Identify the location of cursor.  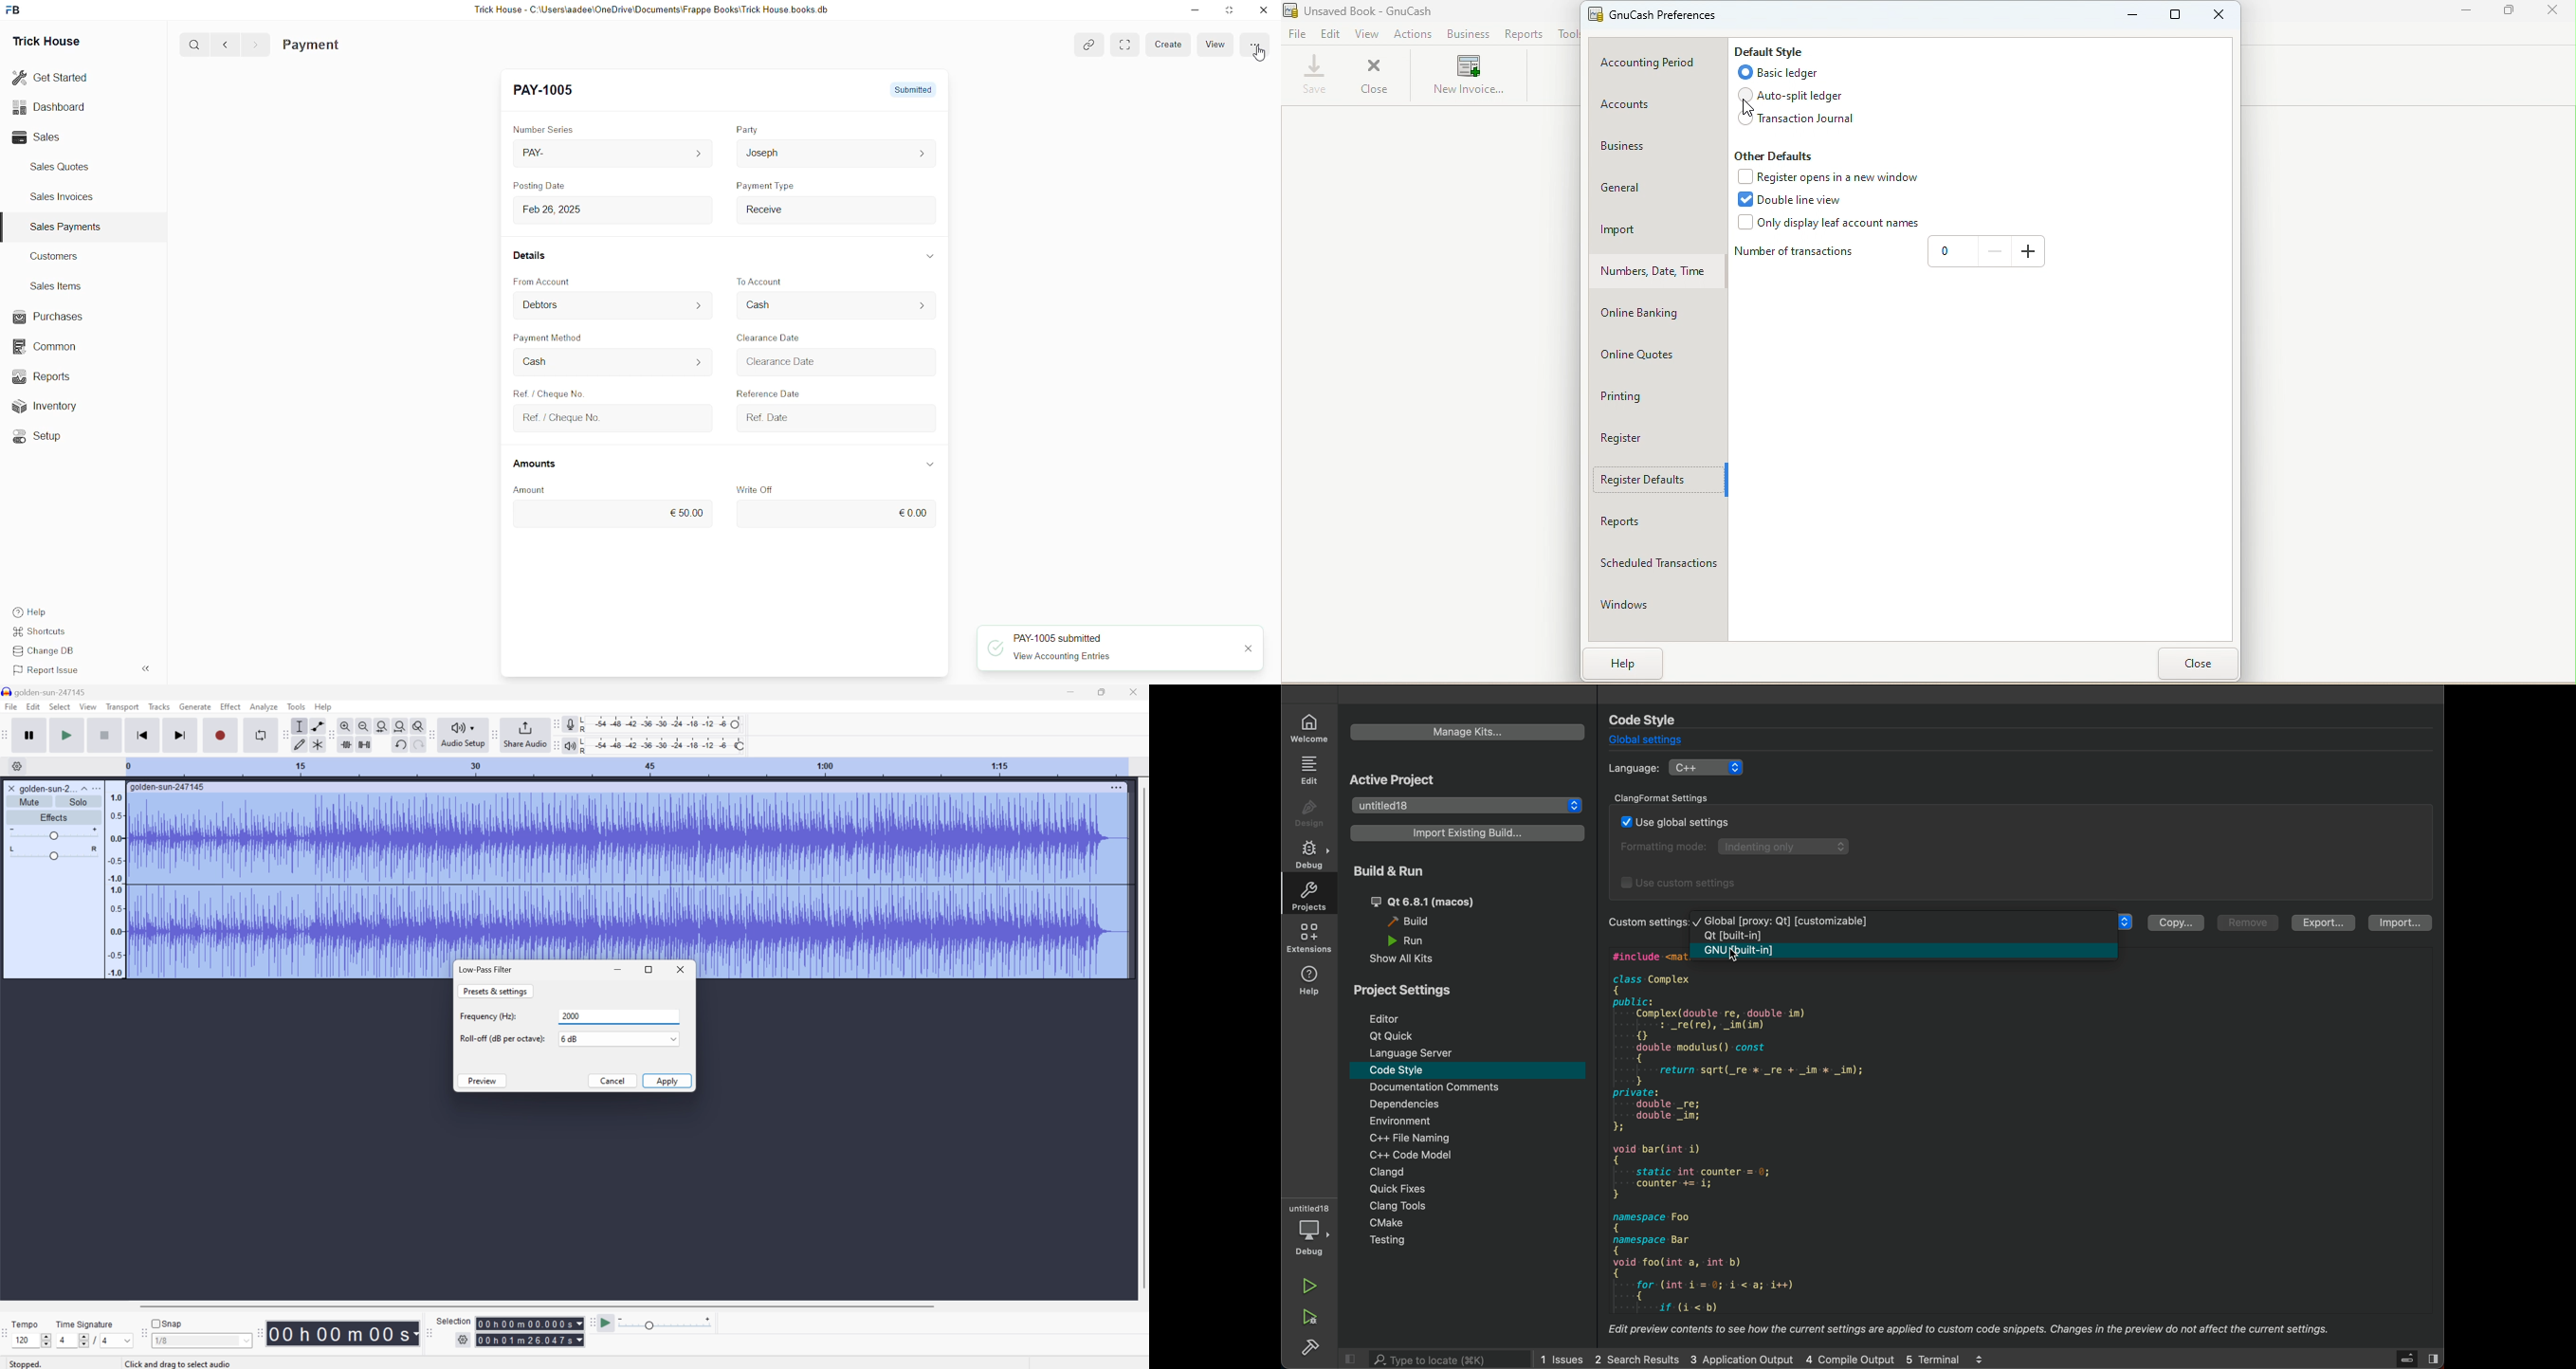
(1260, 53).